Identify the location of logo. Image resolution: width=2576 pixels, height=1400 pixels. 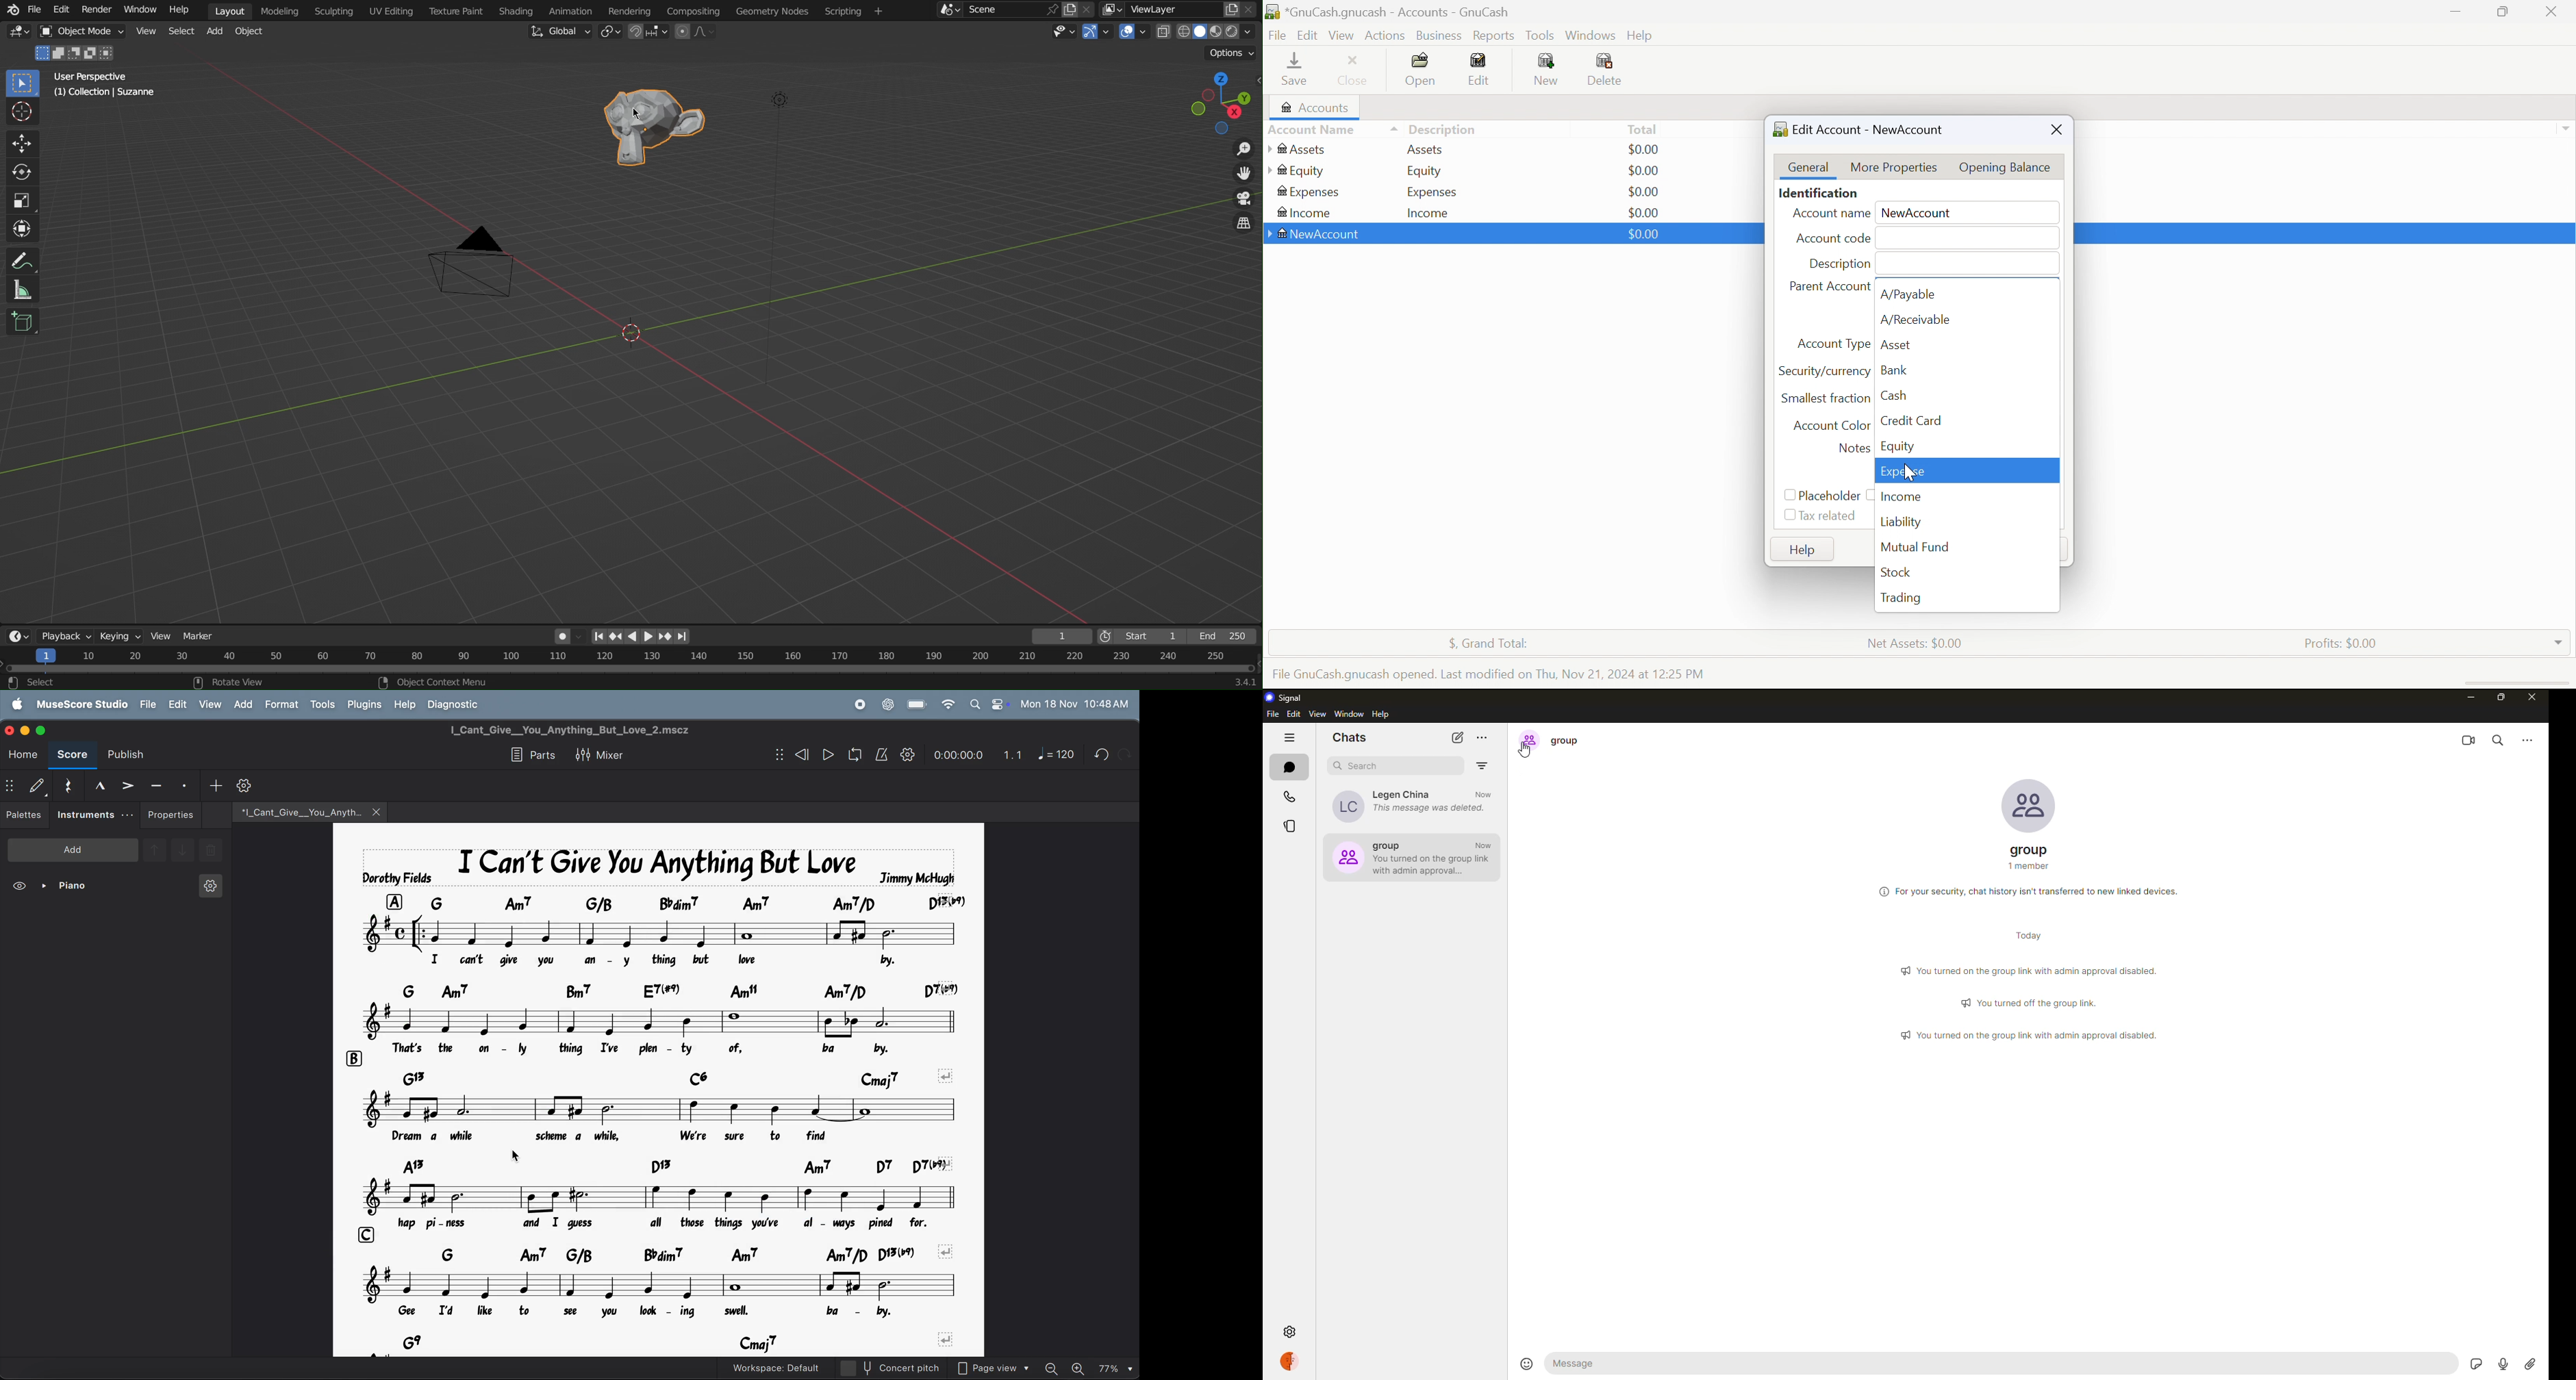
(14, 11).